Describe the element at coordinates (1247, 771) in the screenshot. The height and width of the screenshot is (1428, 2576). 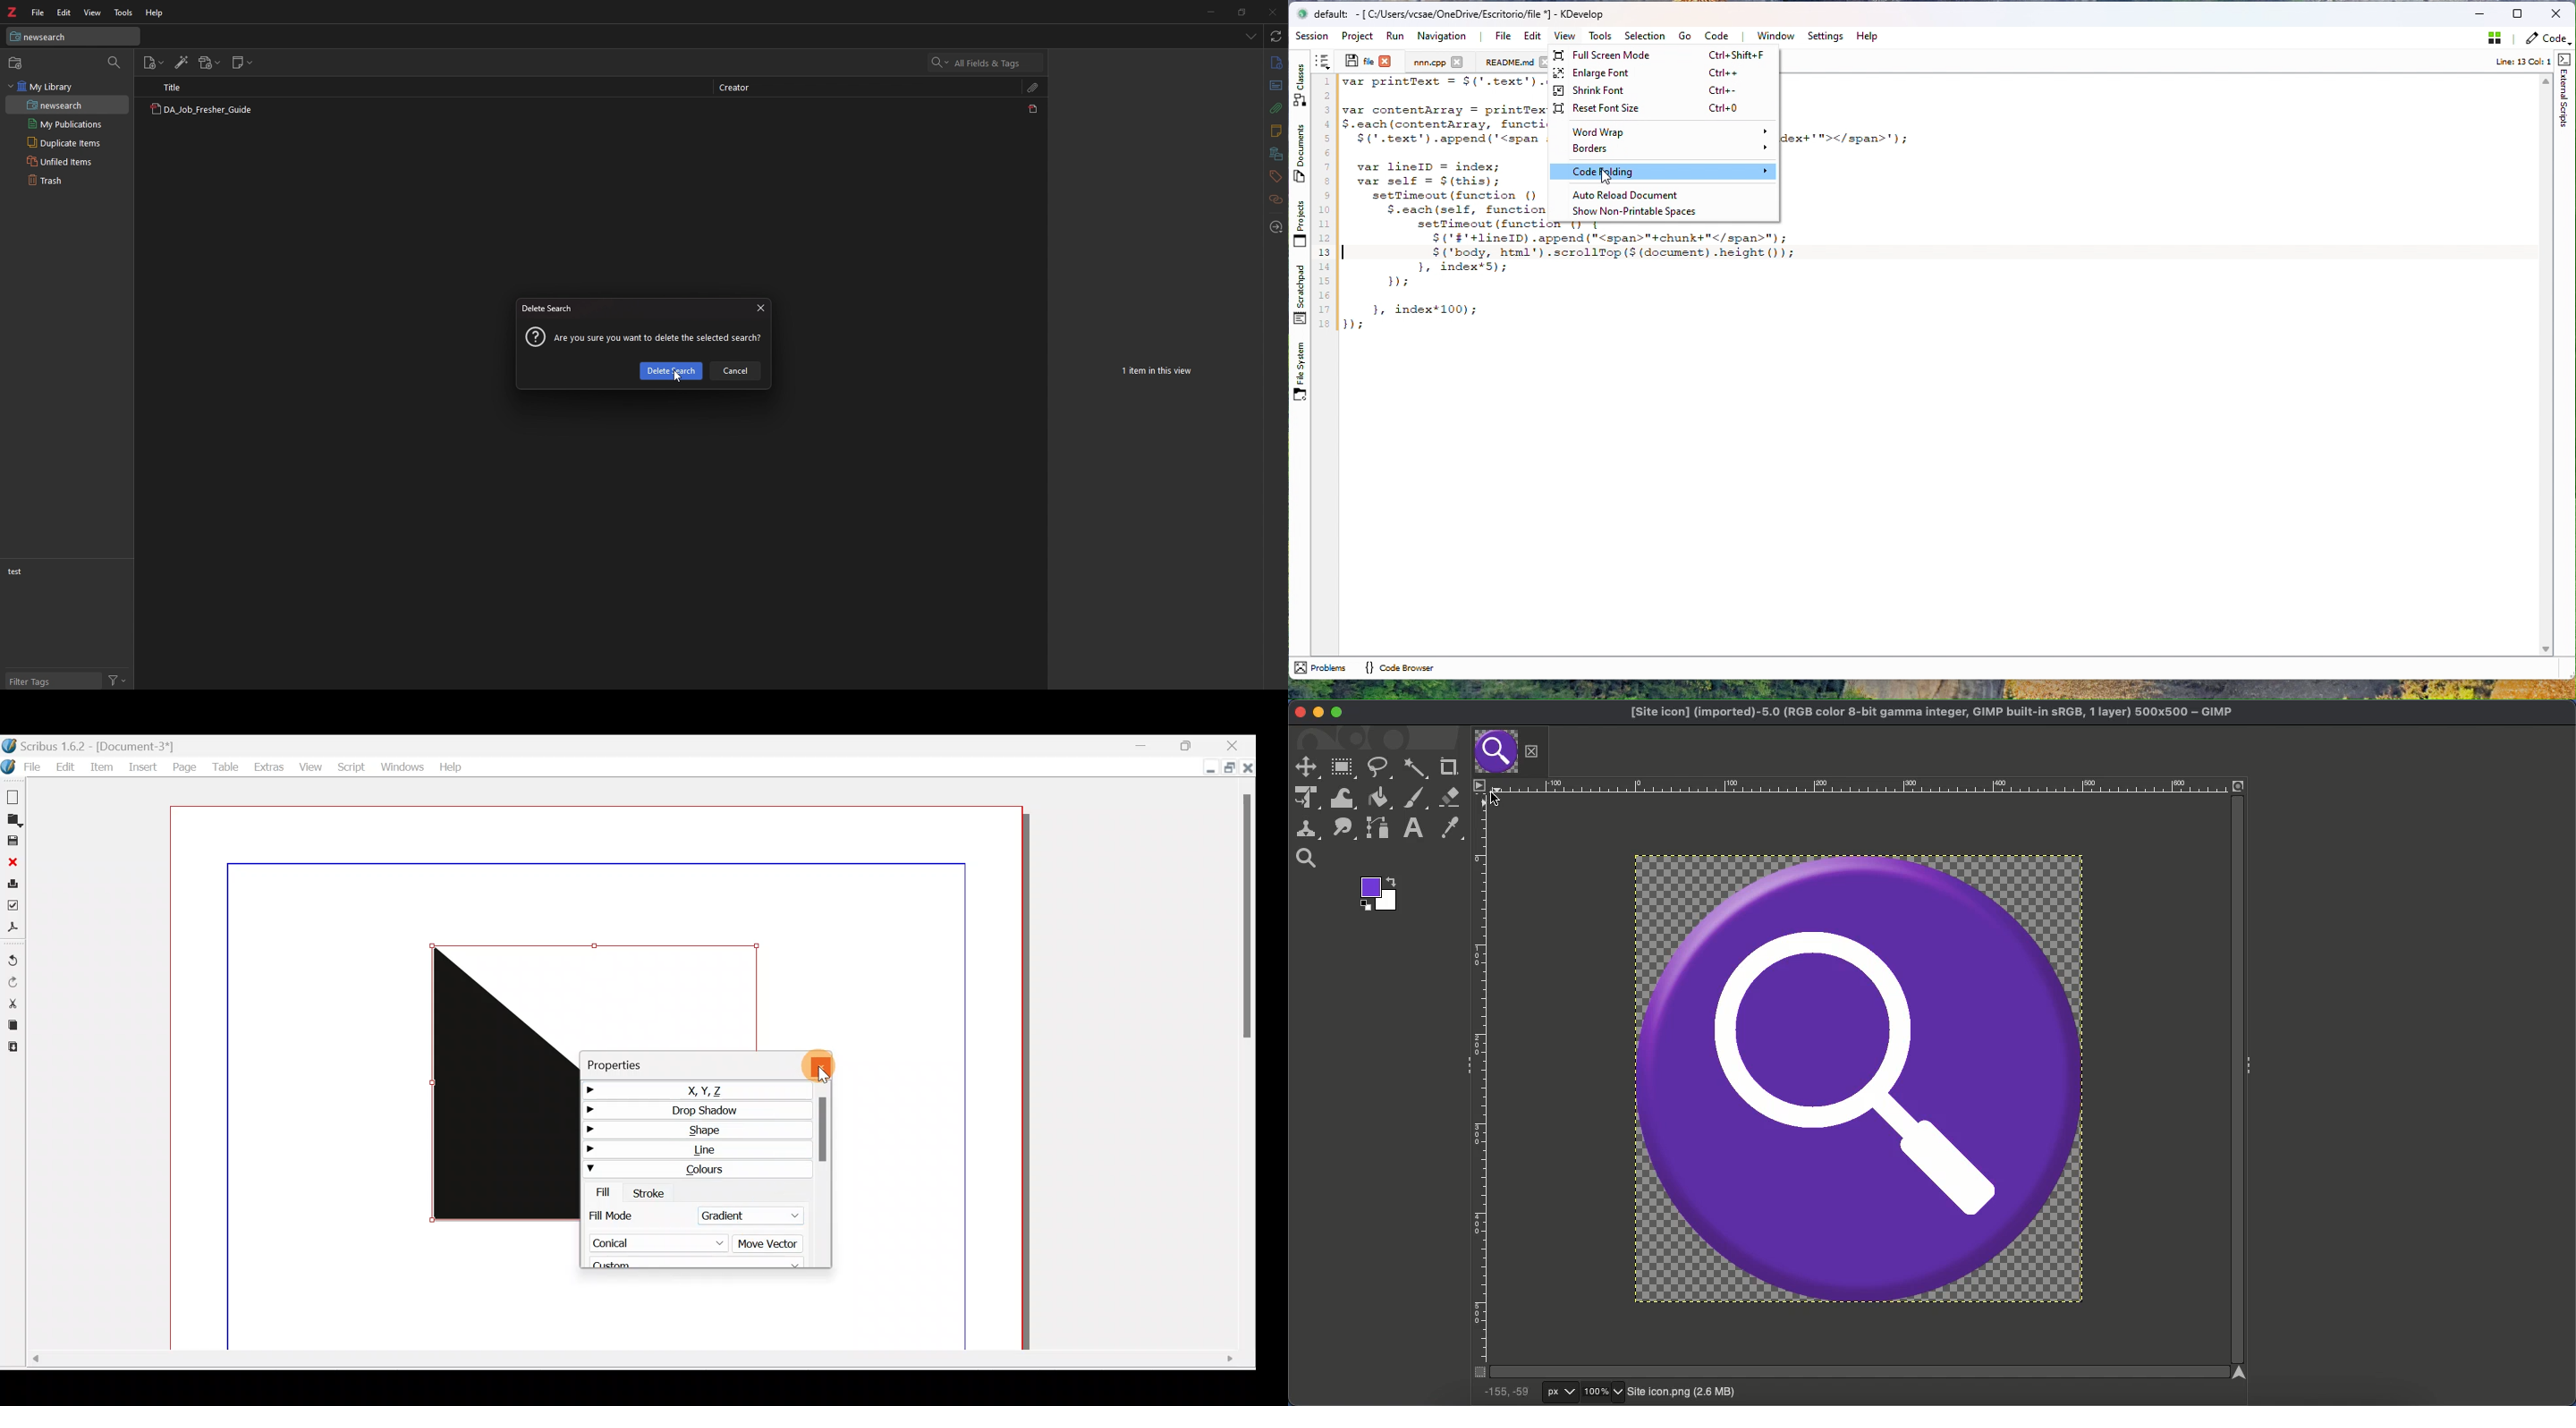
I see `Close` at that location.